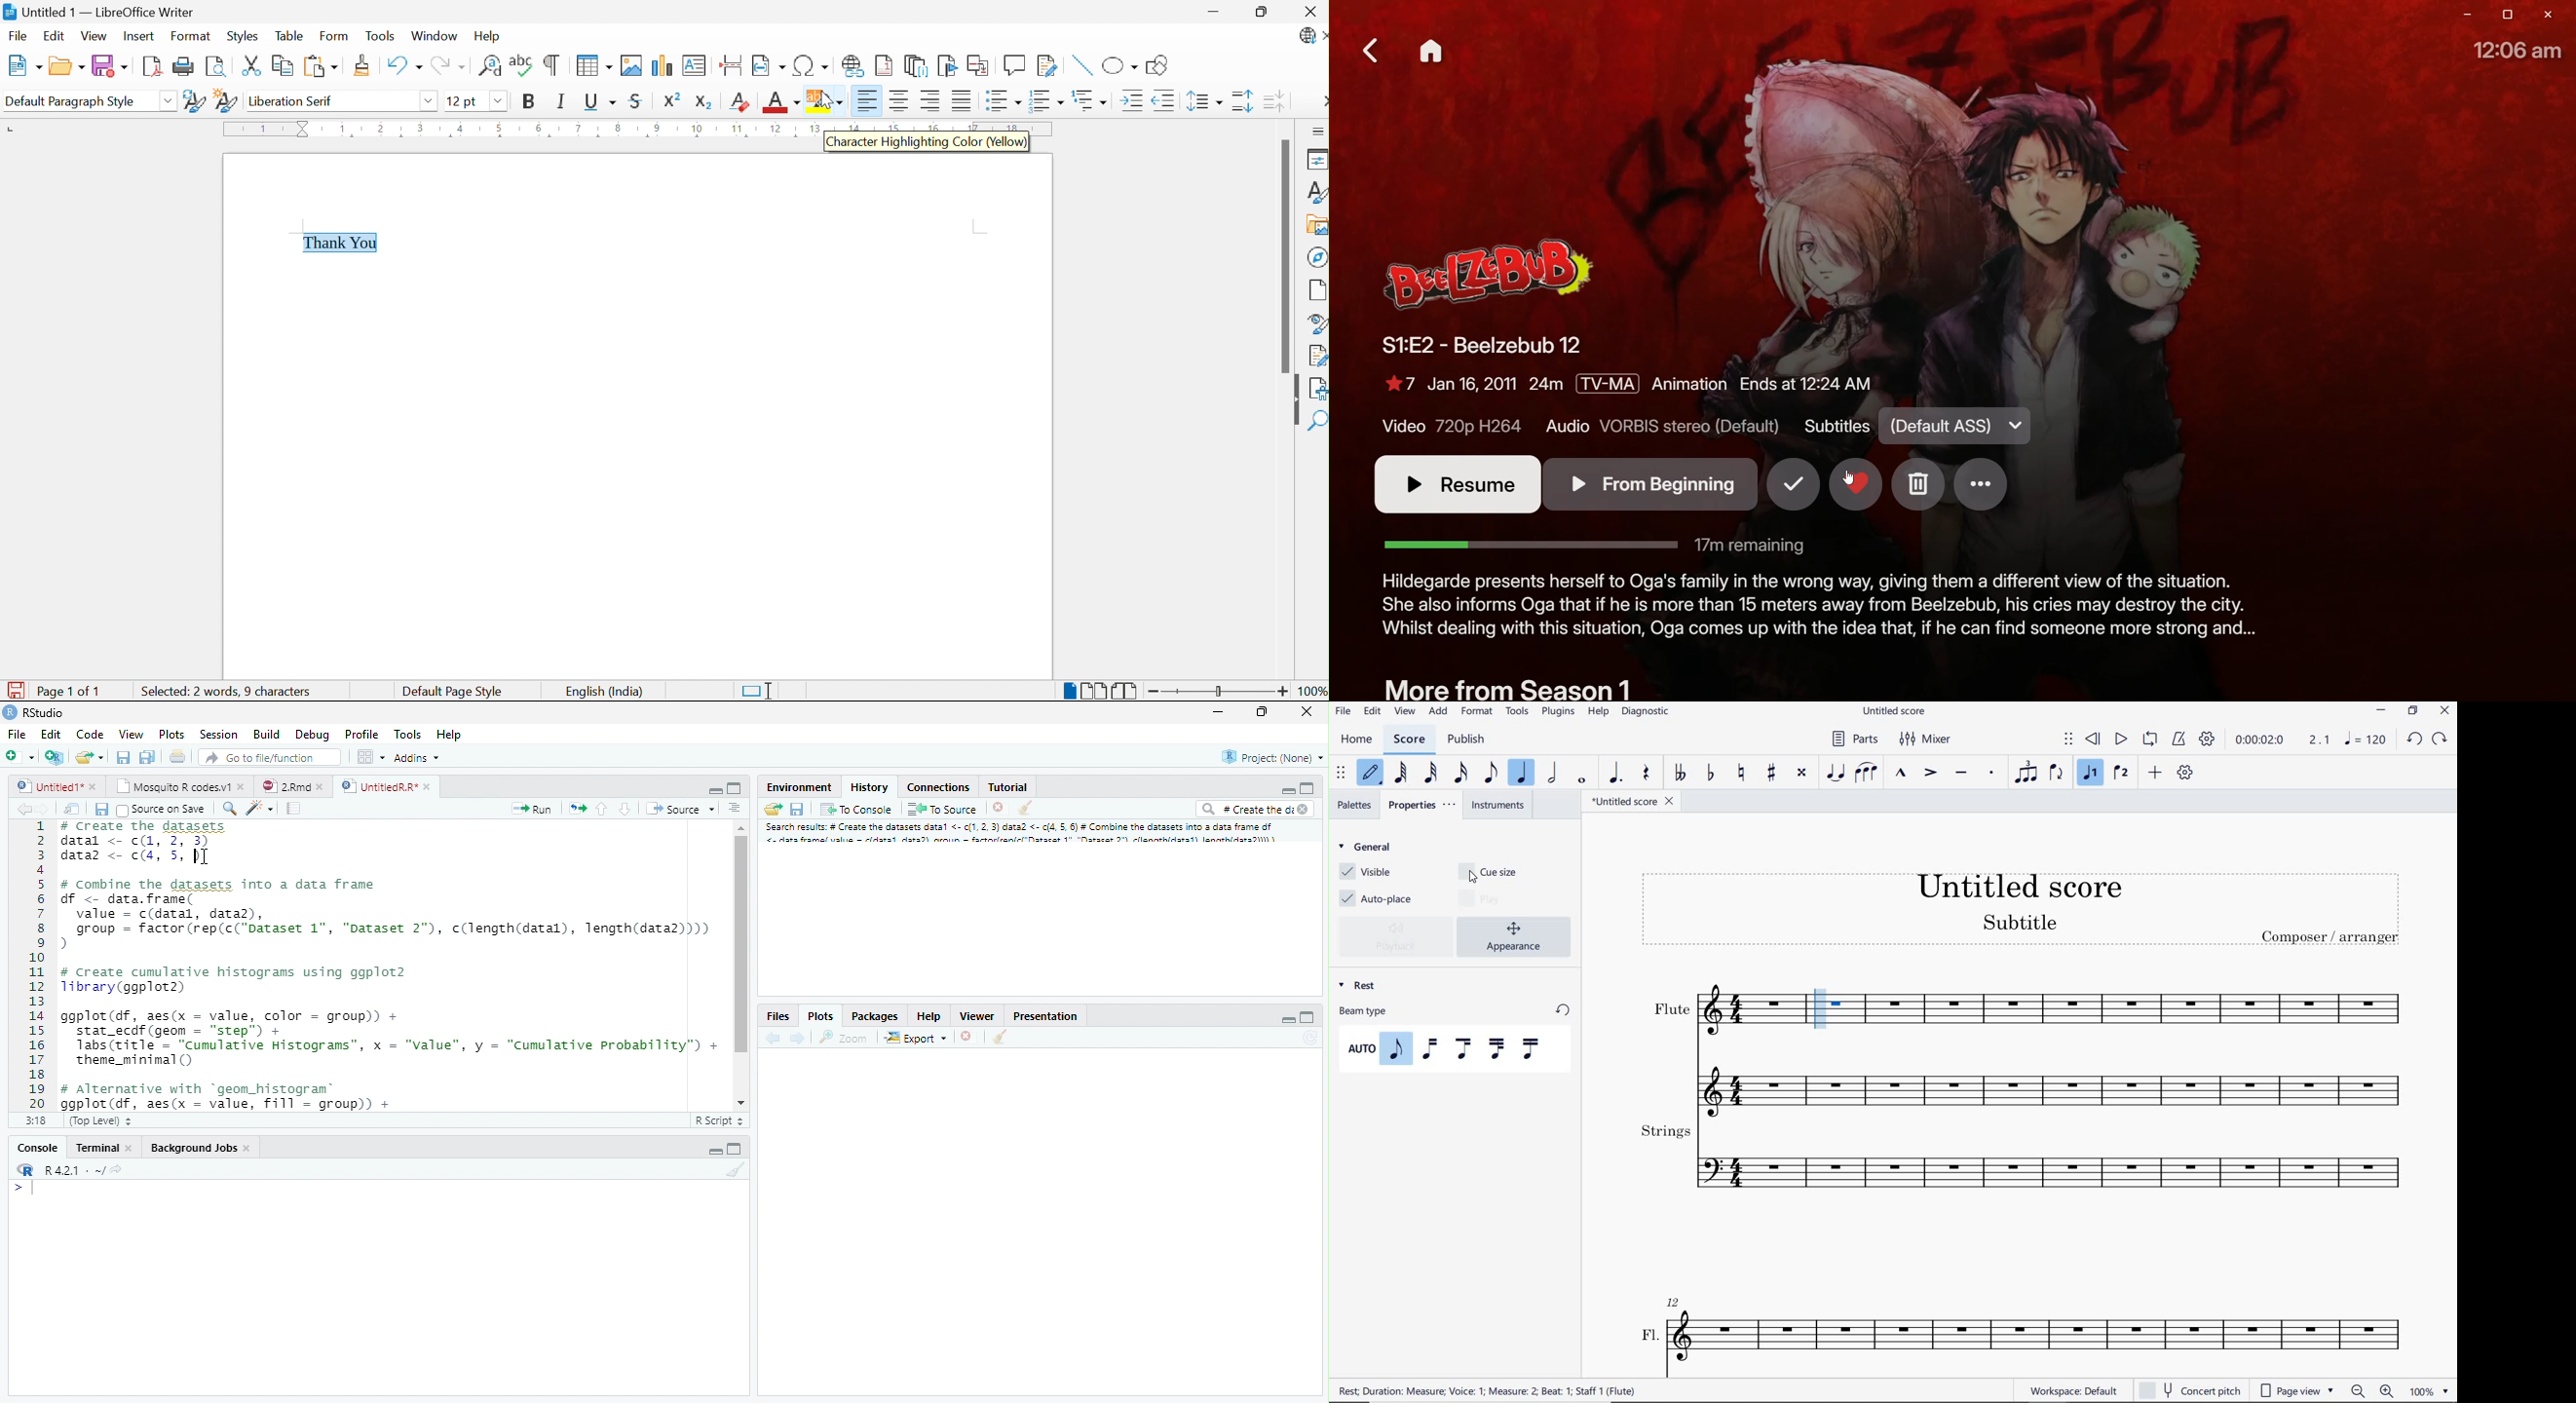 Image resolution: width=2576 pixels, height=1428 pixels. What do you see at coordinates (39, 964) in the screenshot?
I see `Numbers` at bounding box center [39, 964].